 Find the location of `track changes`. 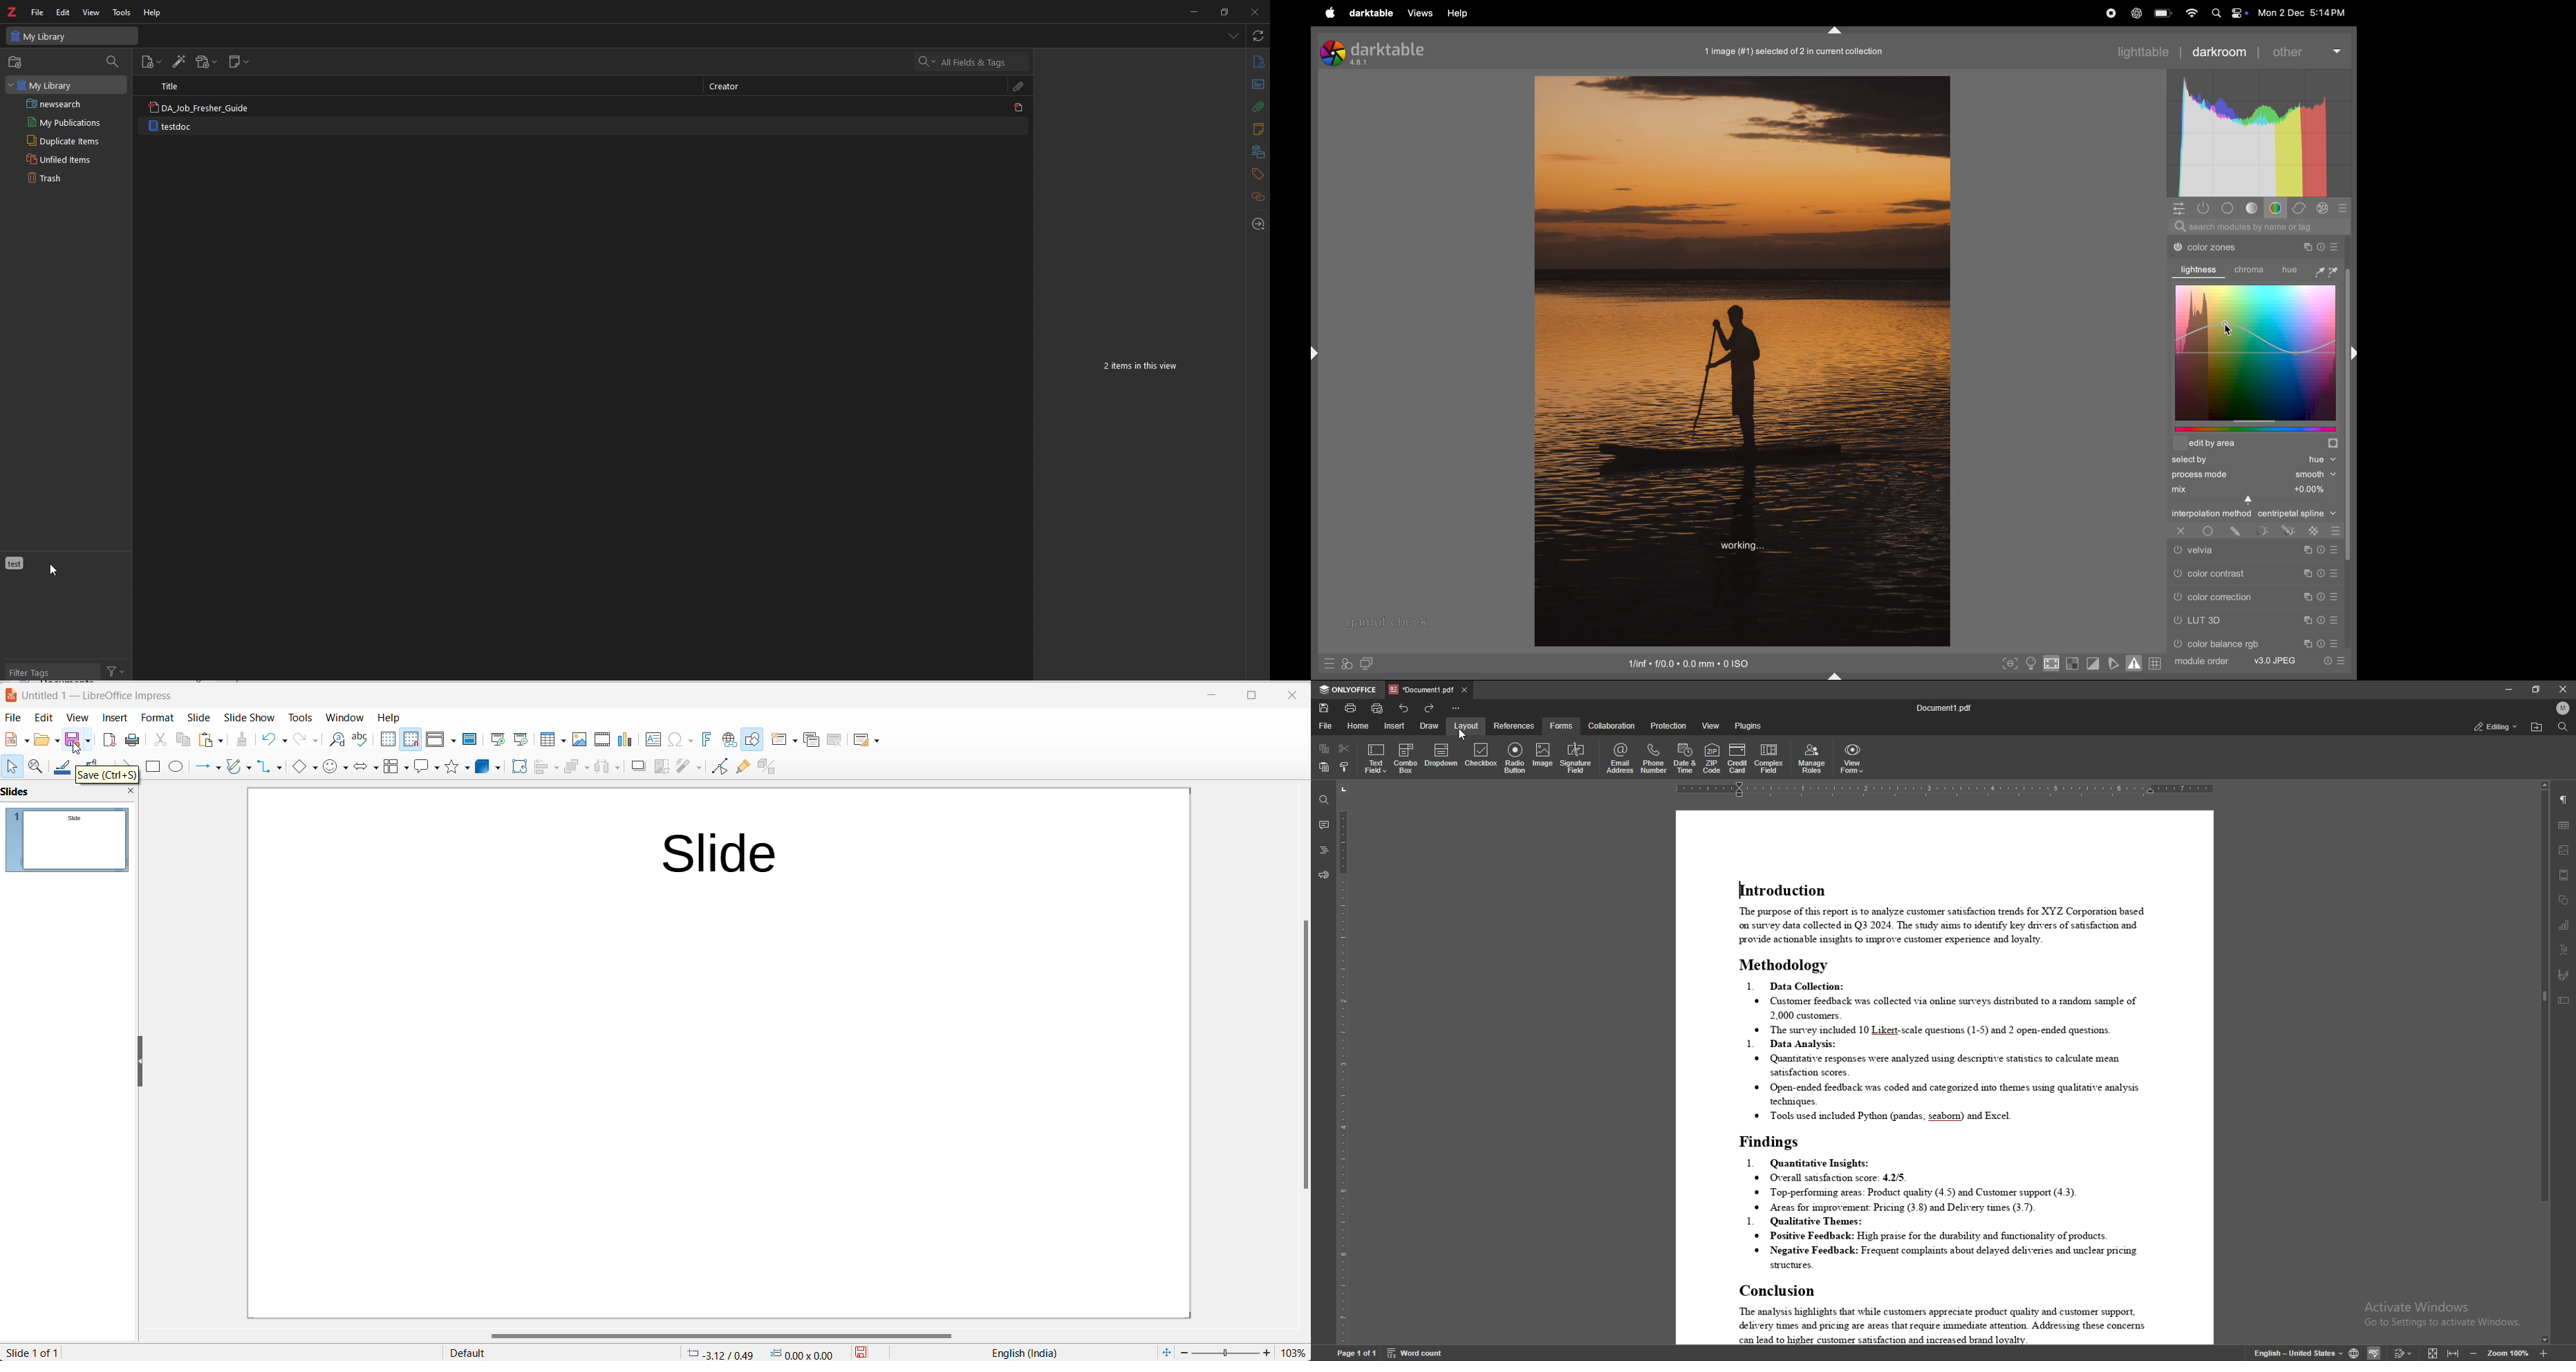

track changes is located at coordinates (2403, 1352).